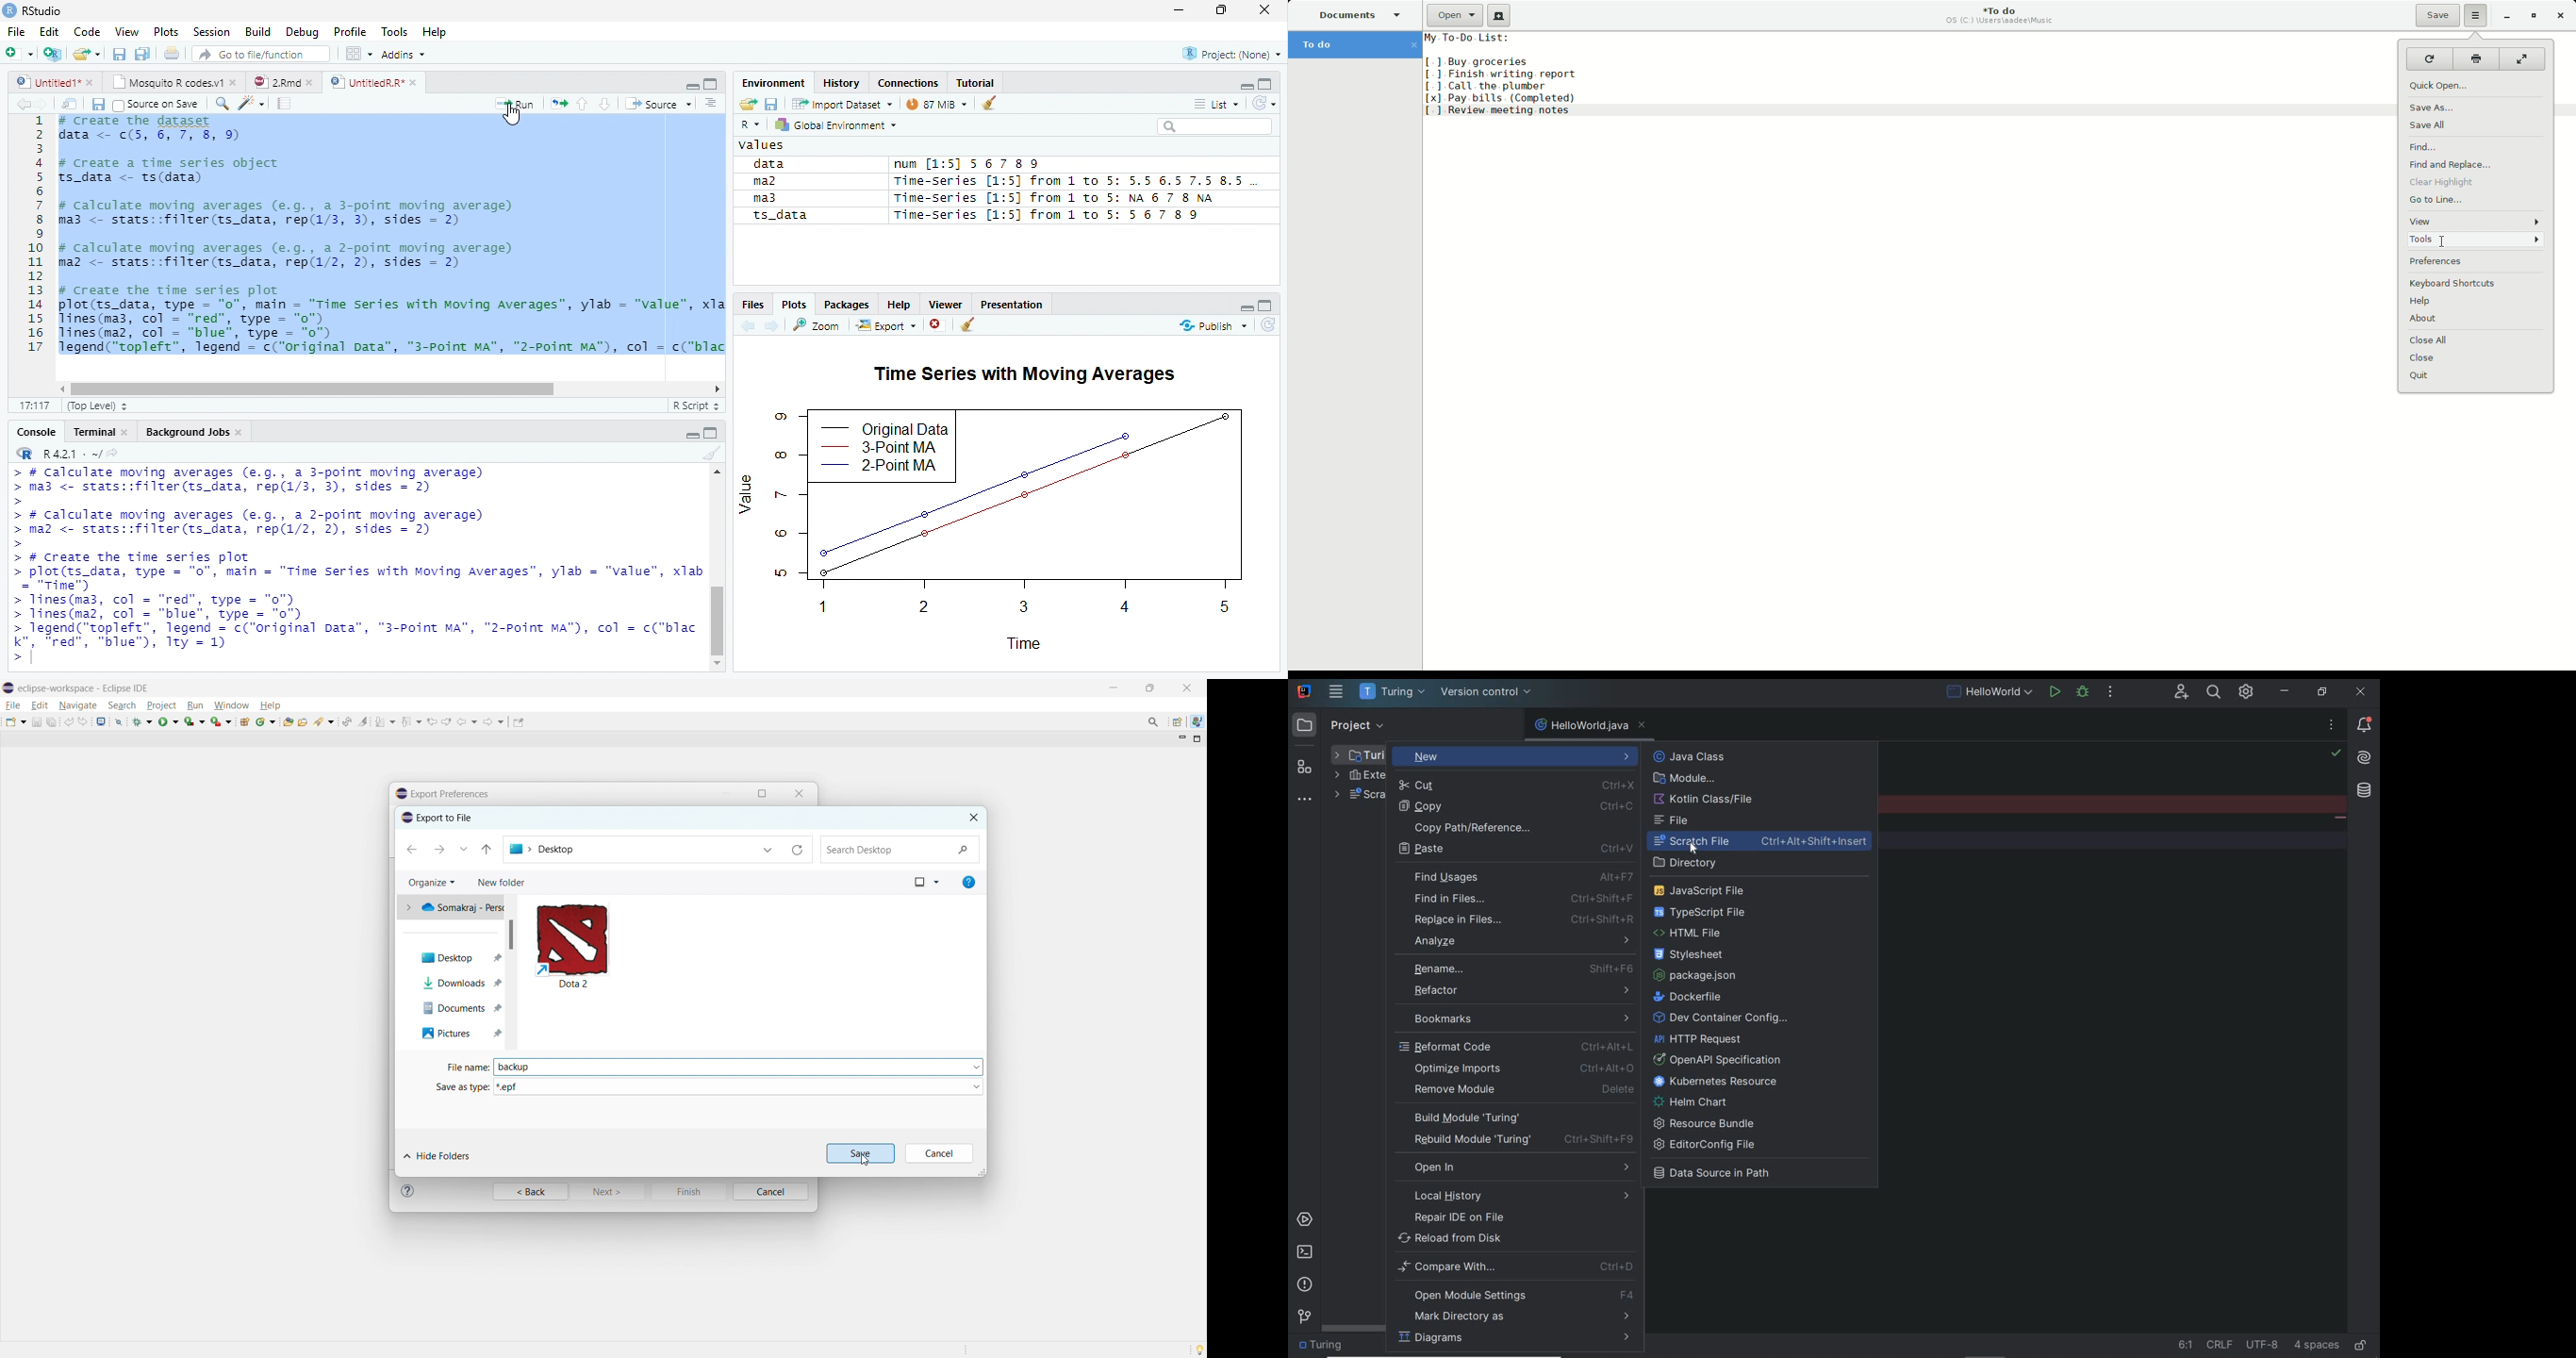 This screenshot has width=2576, height=1372. I want to click on History, so click(841, 82).